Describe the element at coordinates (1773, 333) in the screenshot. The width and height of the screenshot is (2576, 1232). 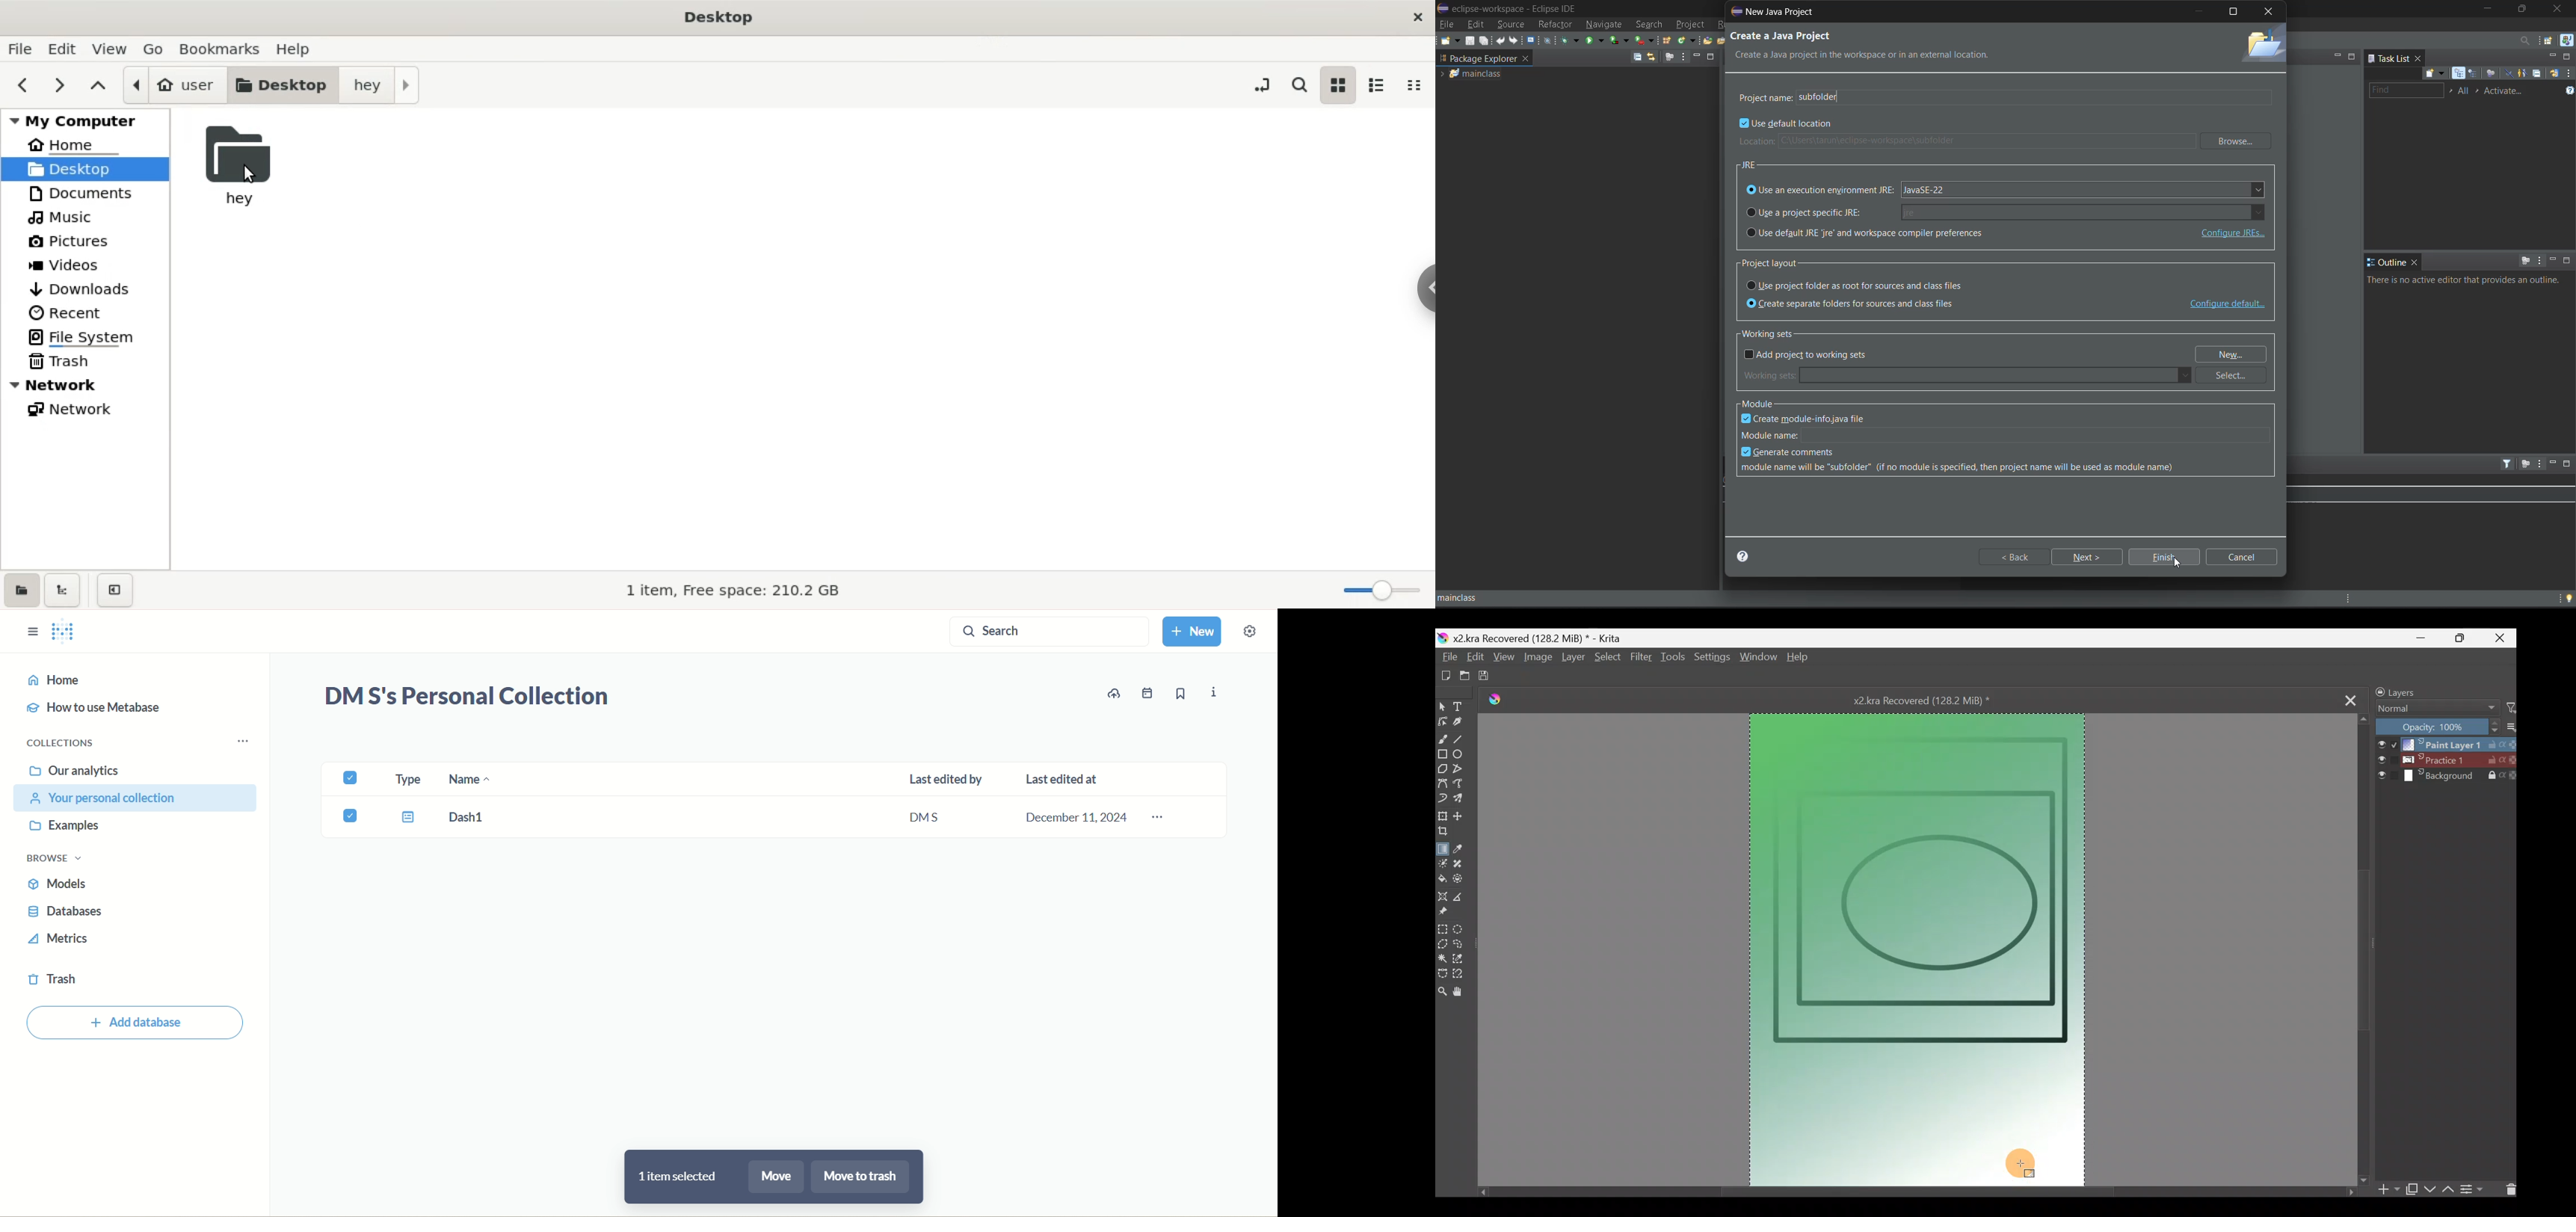
I see `working sets` at that location.